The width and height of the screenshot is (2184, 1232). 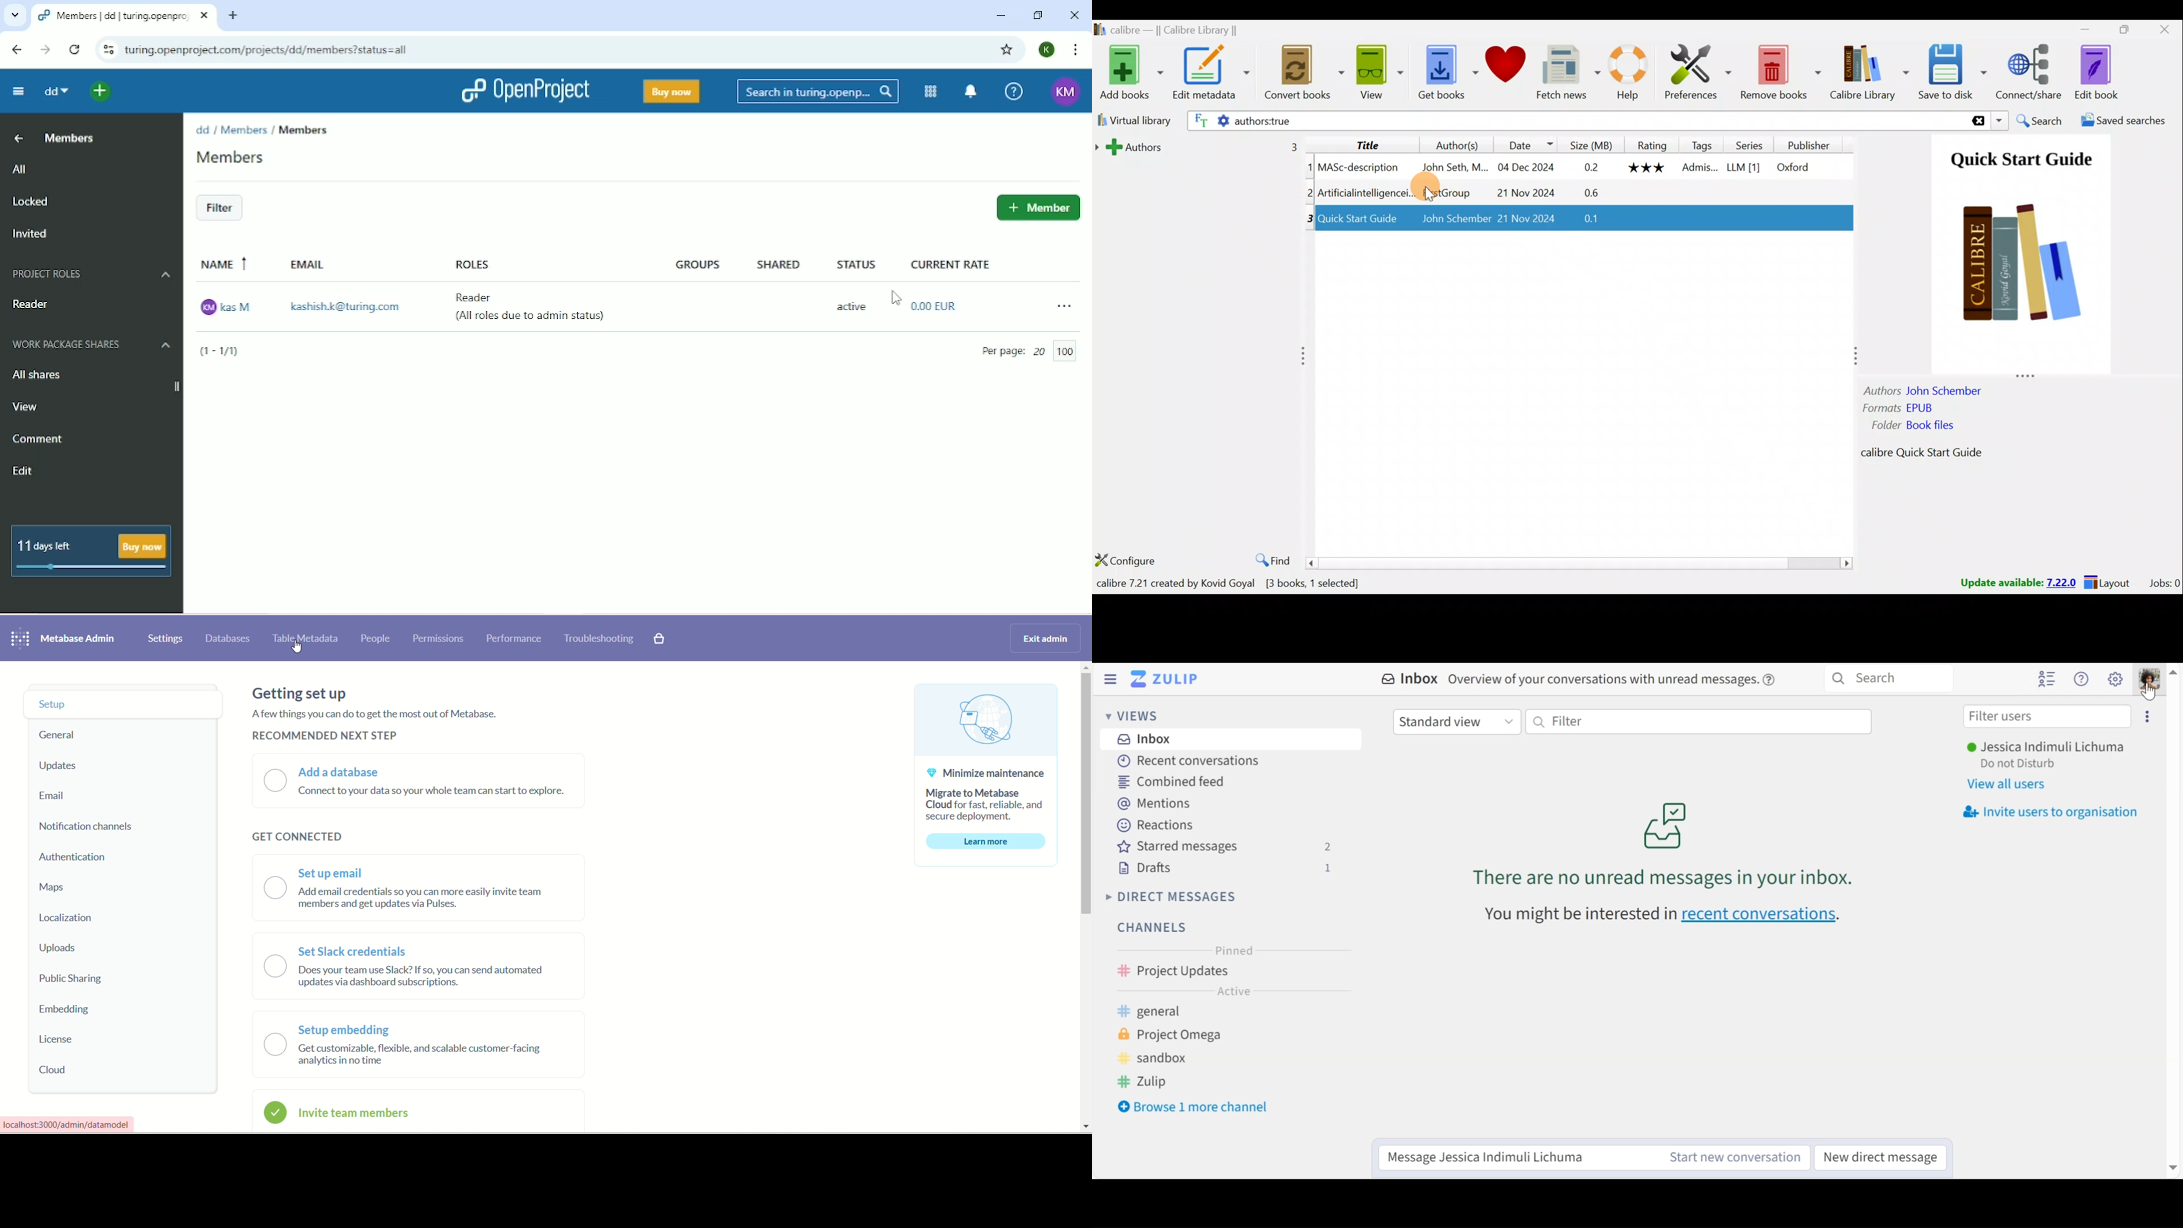 What do you see at coordinates (2052, 812) in the screenshot?
I see `Invite users to organisation` at bounding box center [2052, 812].